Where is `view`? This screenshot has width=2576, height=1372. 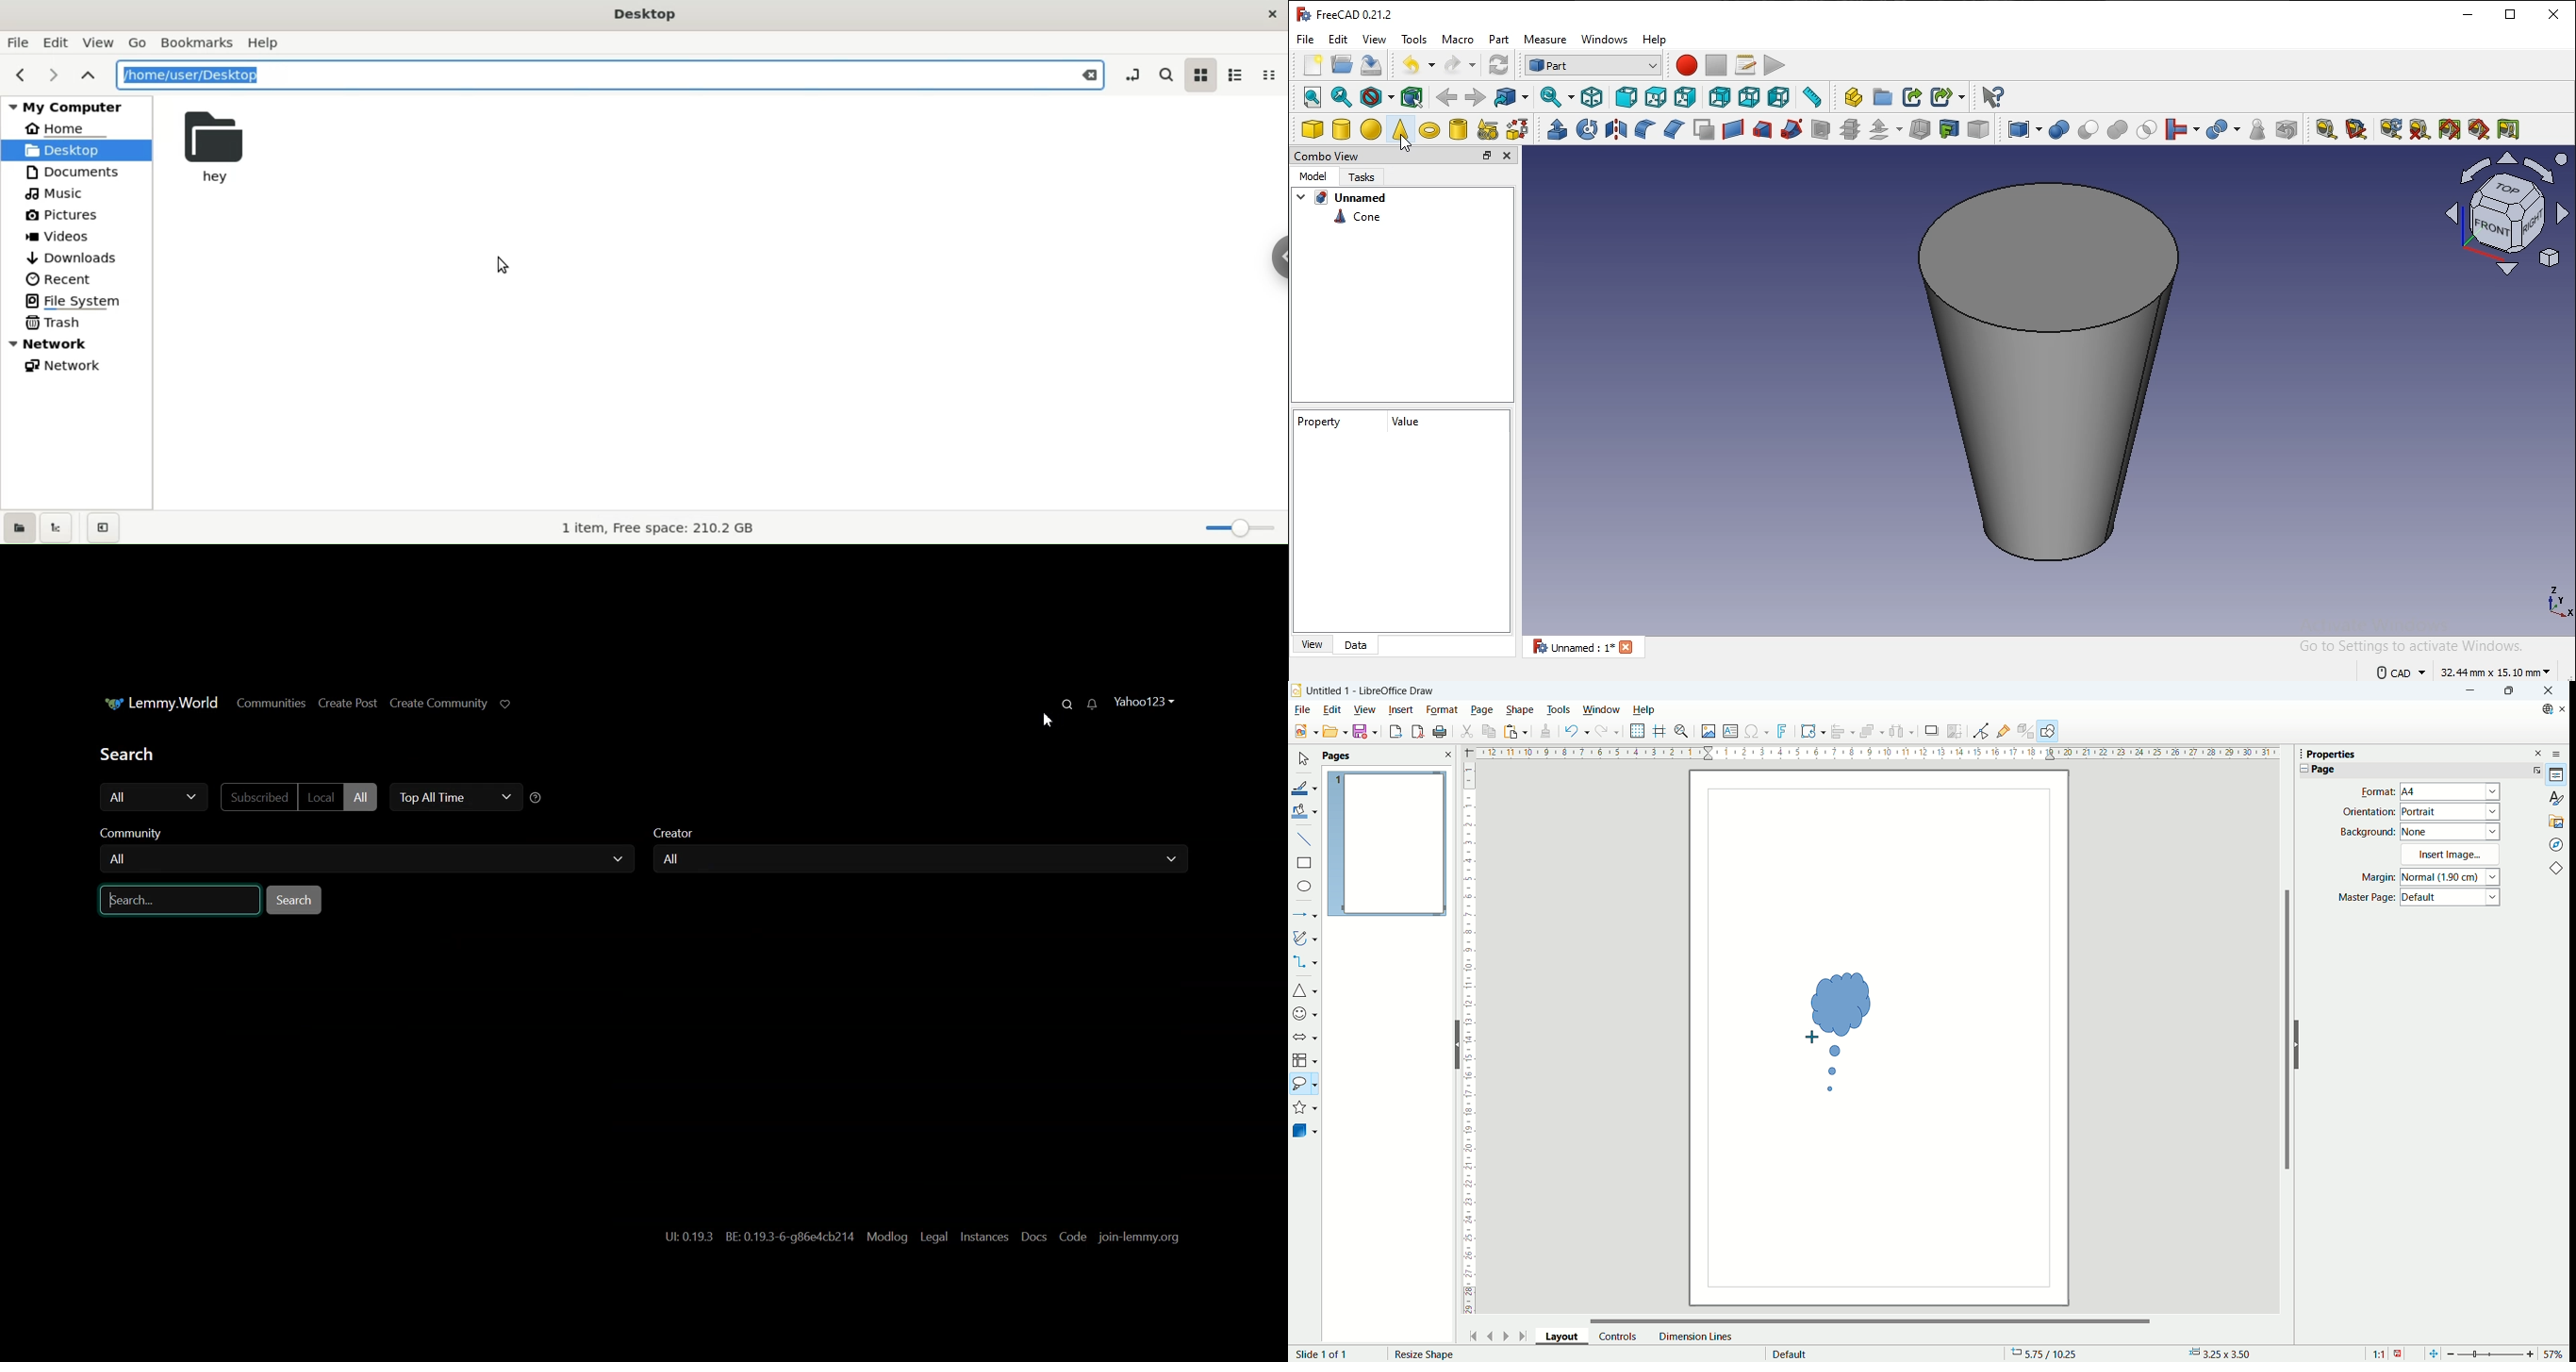 view is located at coordinates (1376, 38).